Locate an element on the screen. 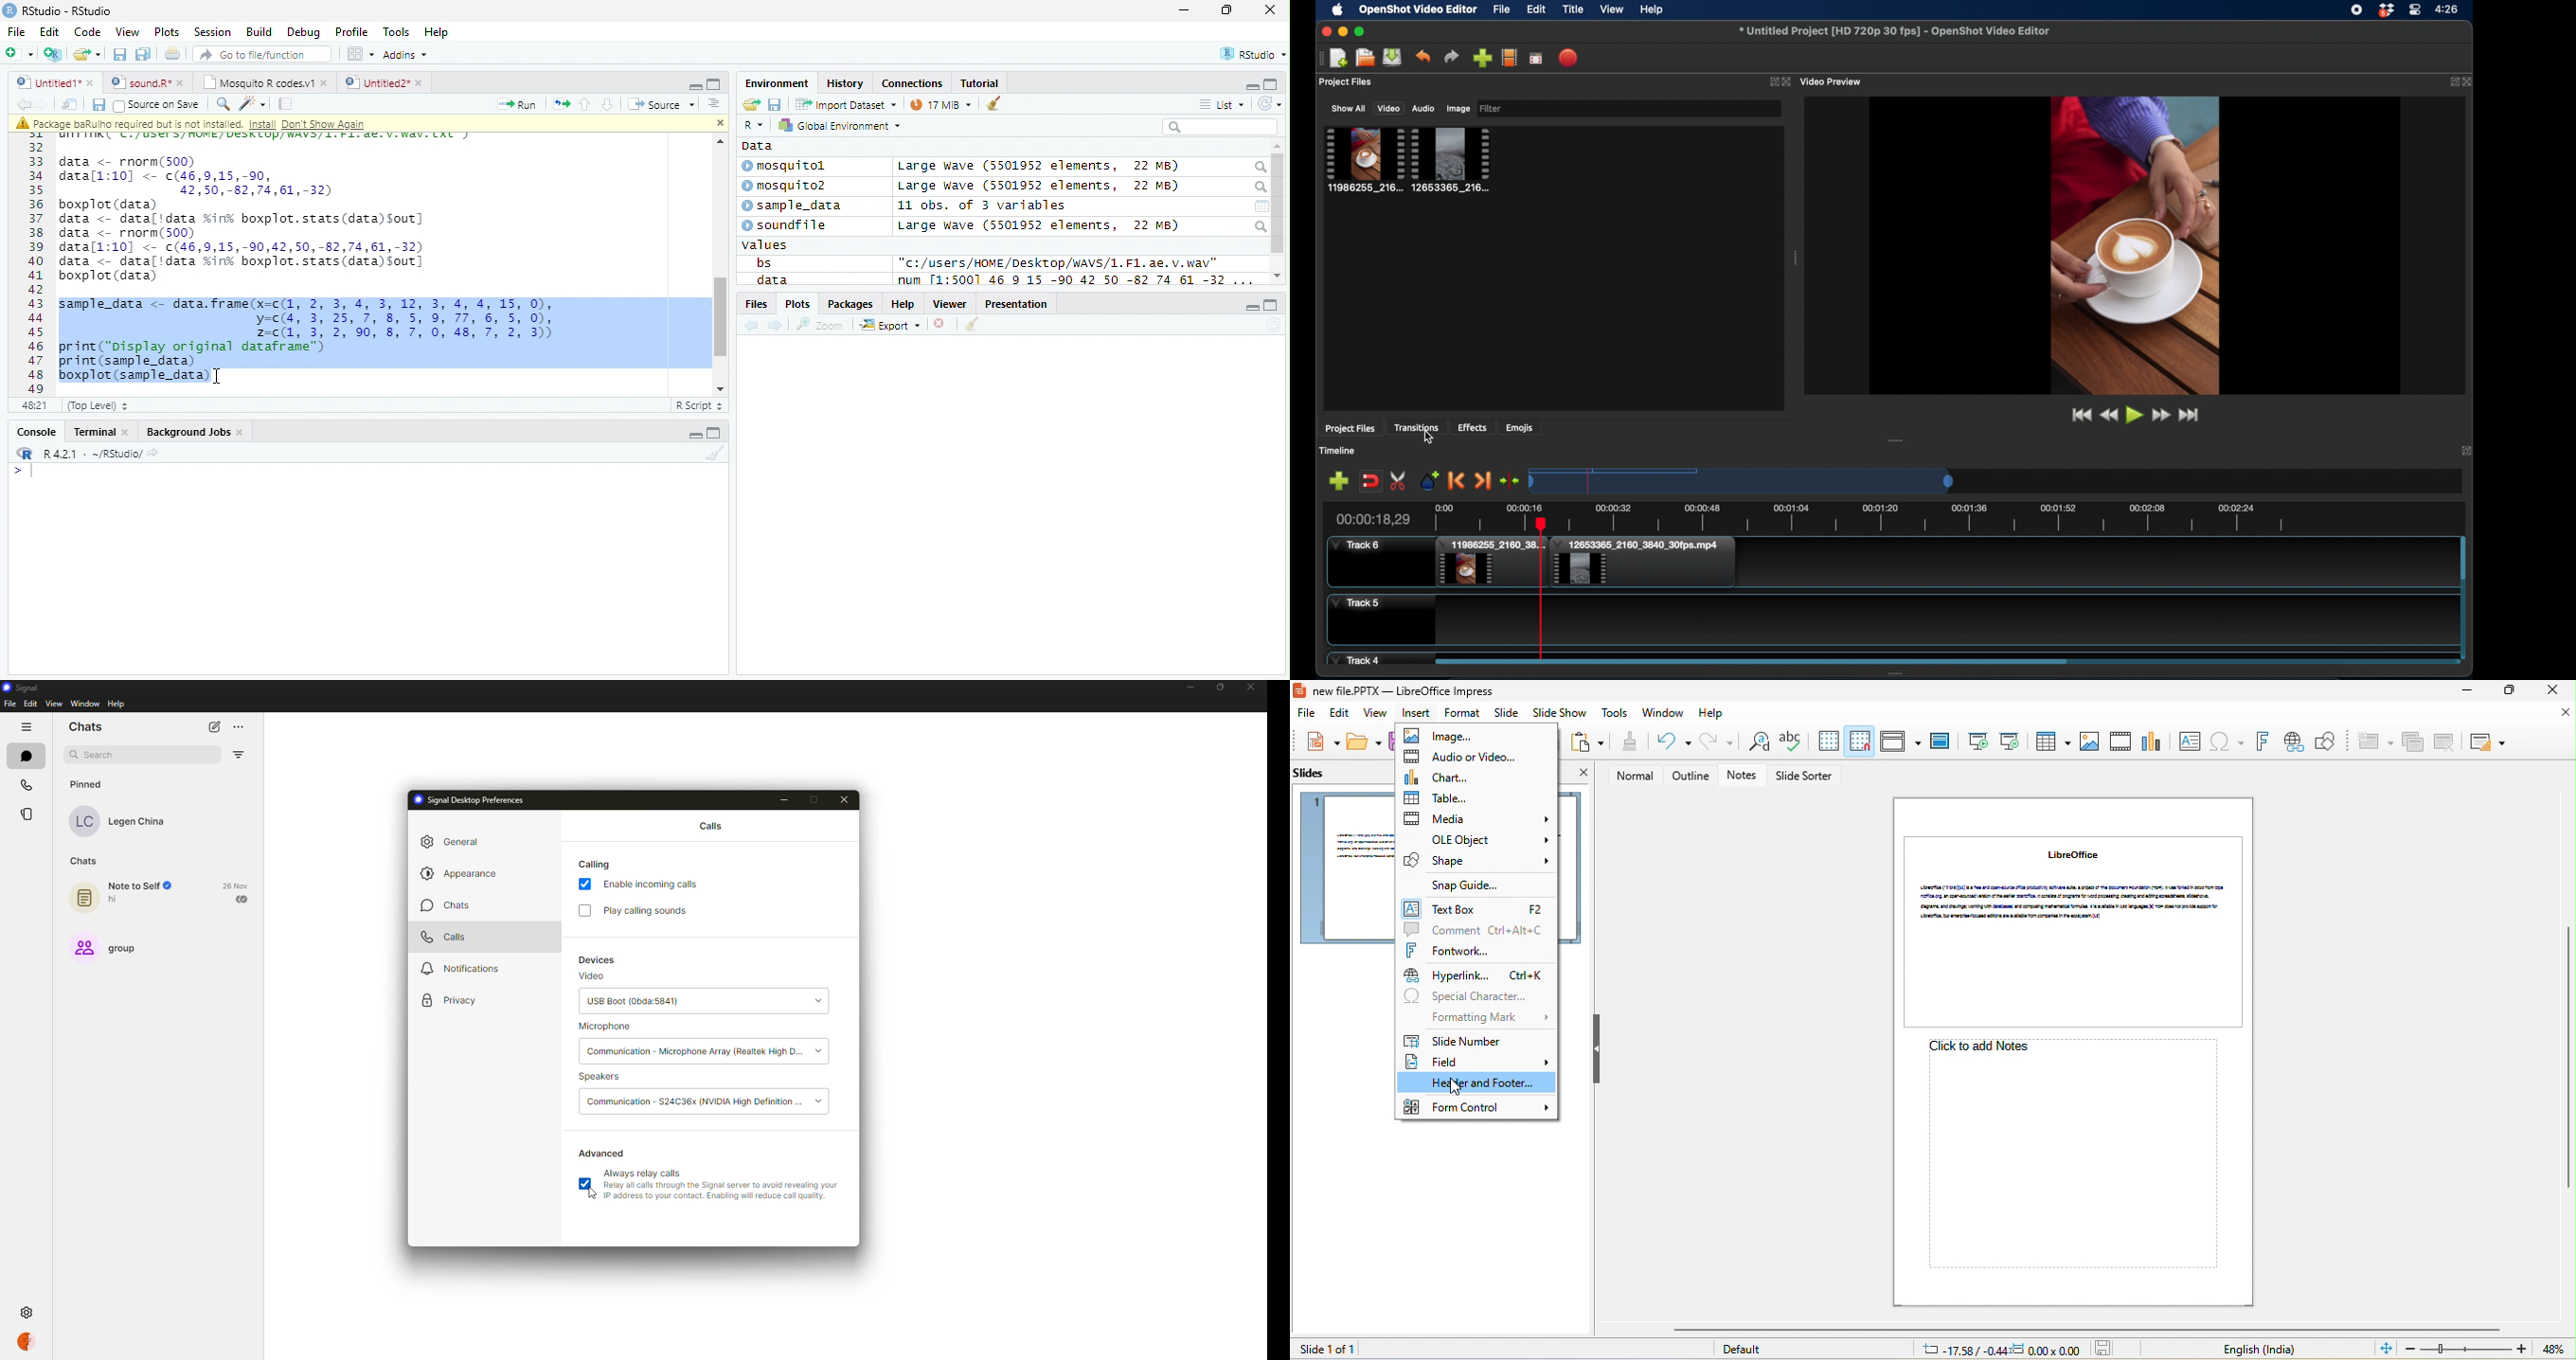 The image size is (2576, 1372). Files is located at coordinates (755, 304).